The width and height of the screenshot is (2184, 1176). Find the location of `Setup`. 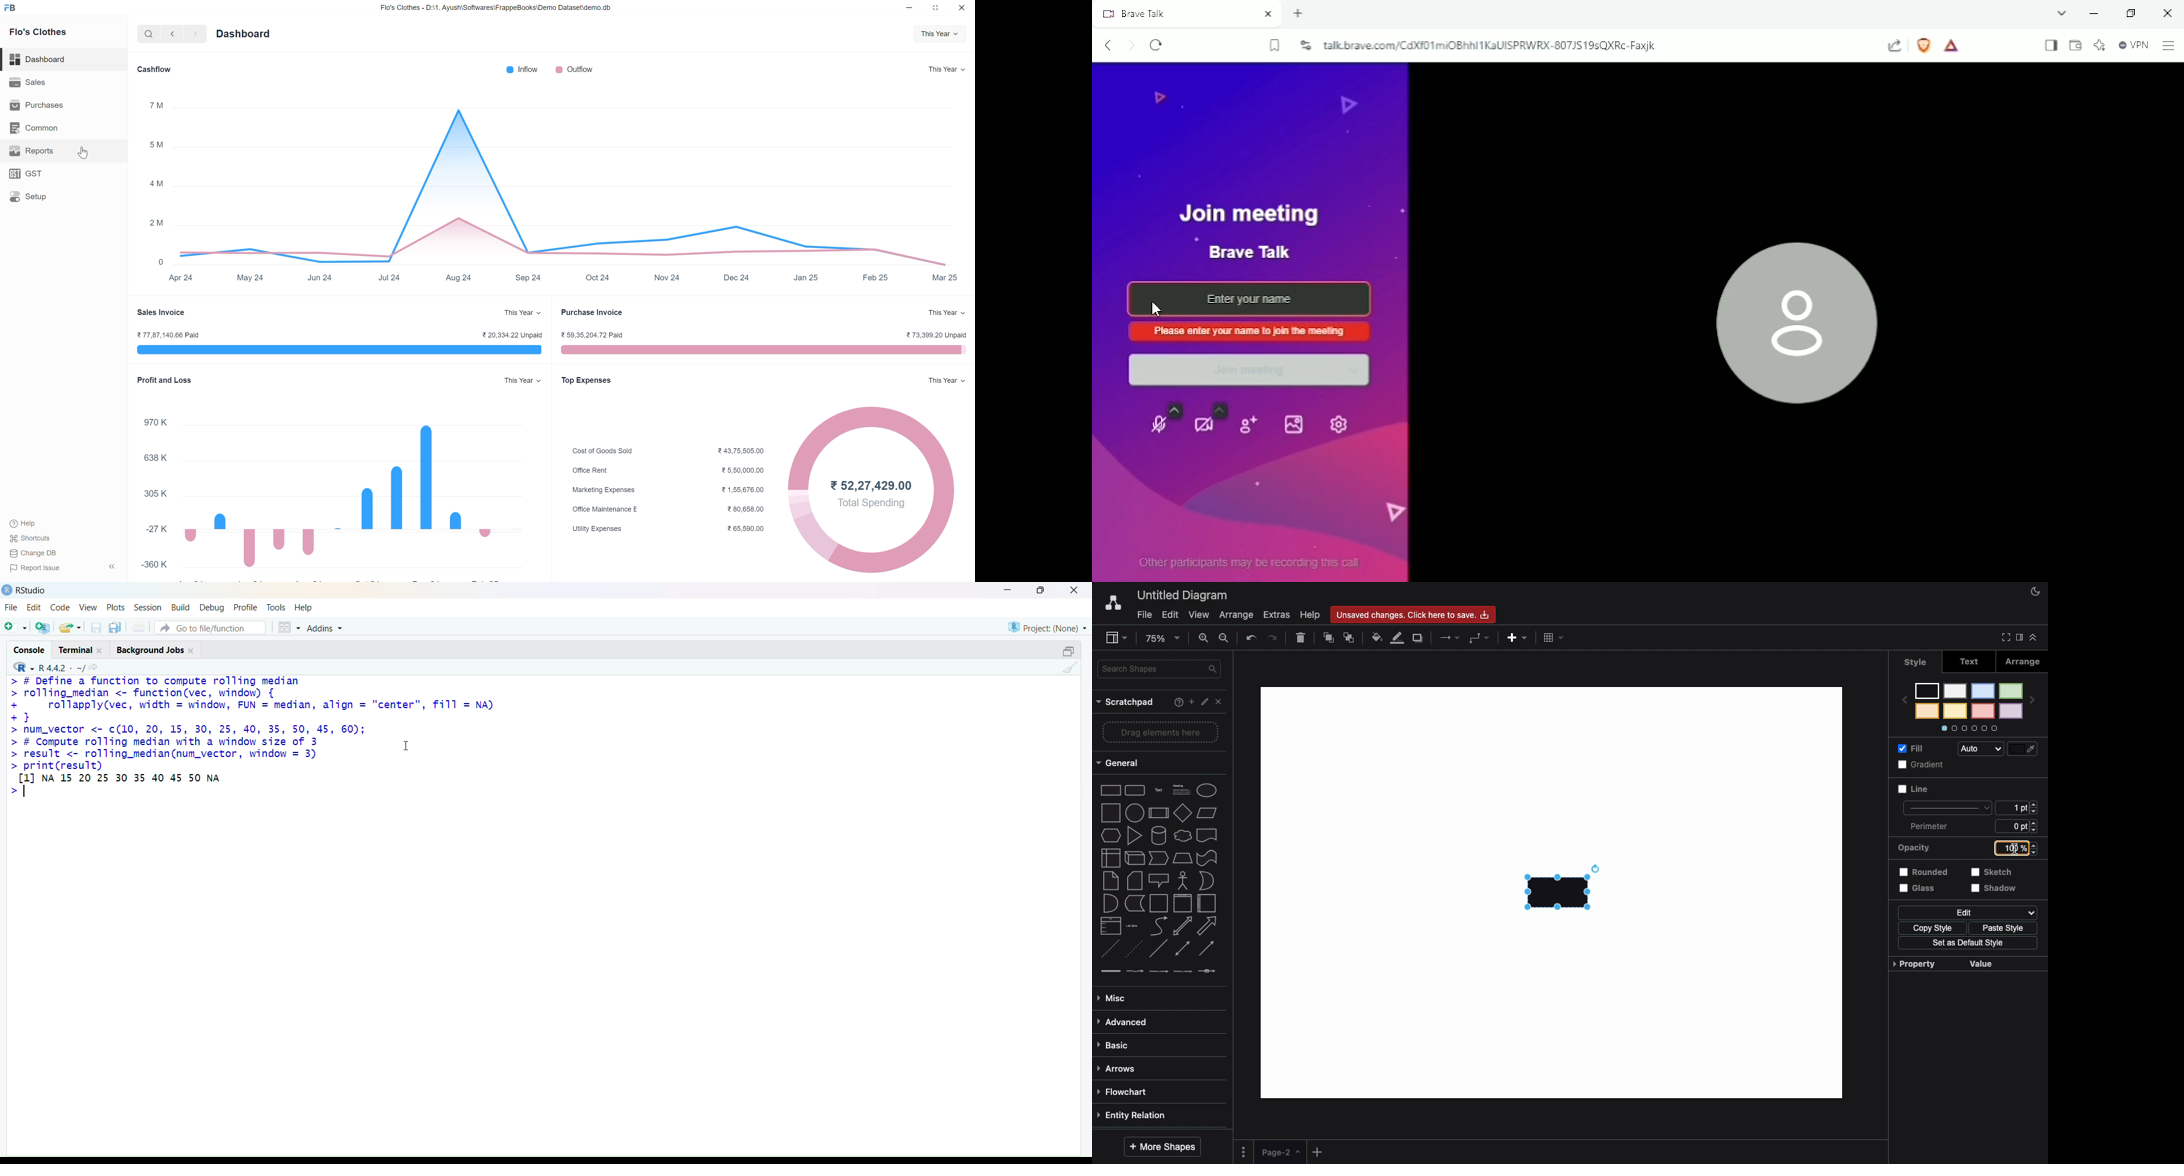

Setup is located at coordinates (28, 198).